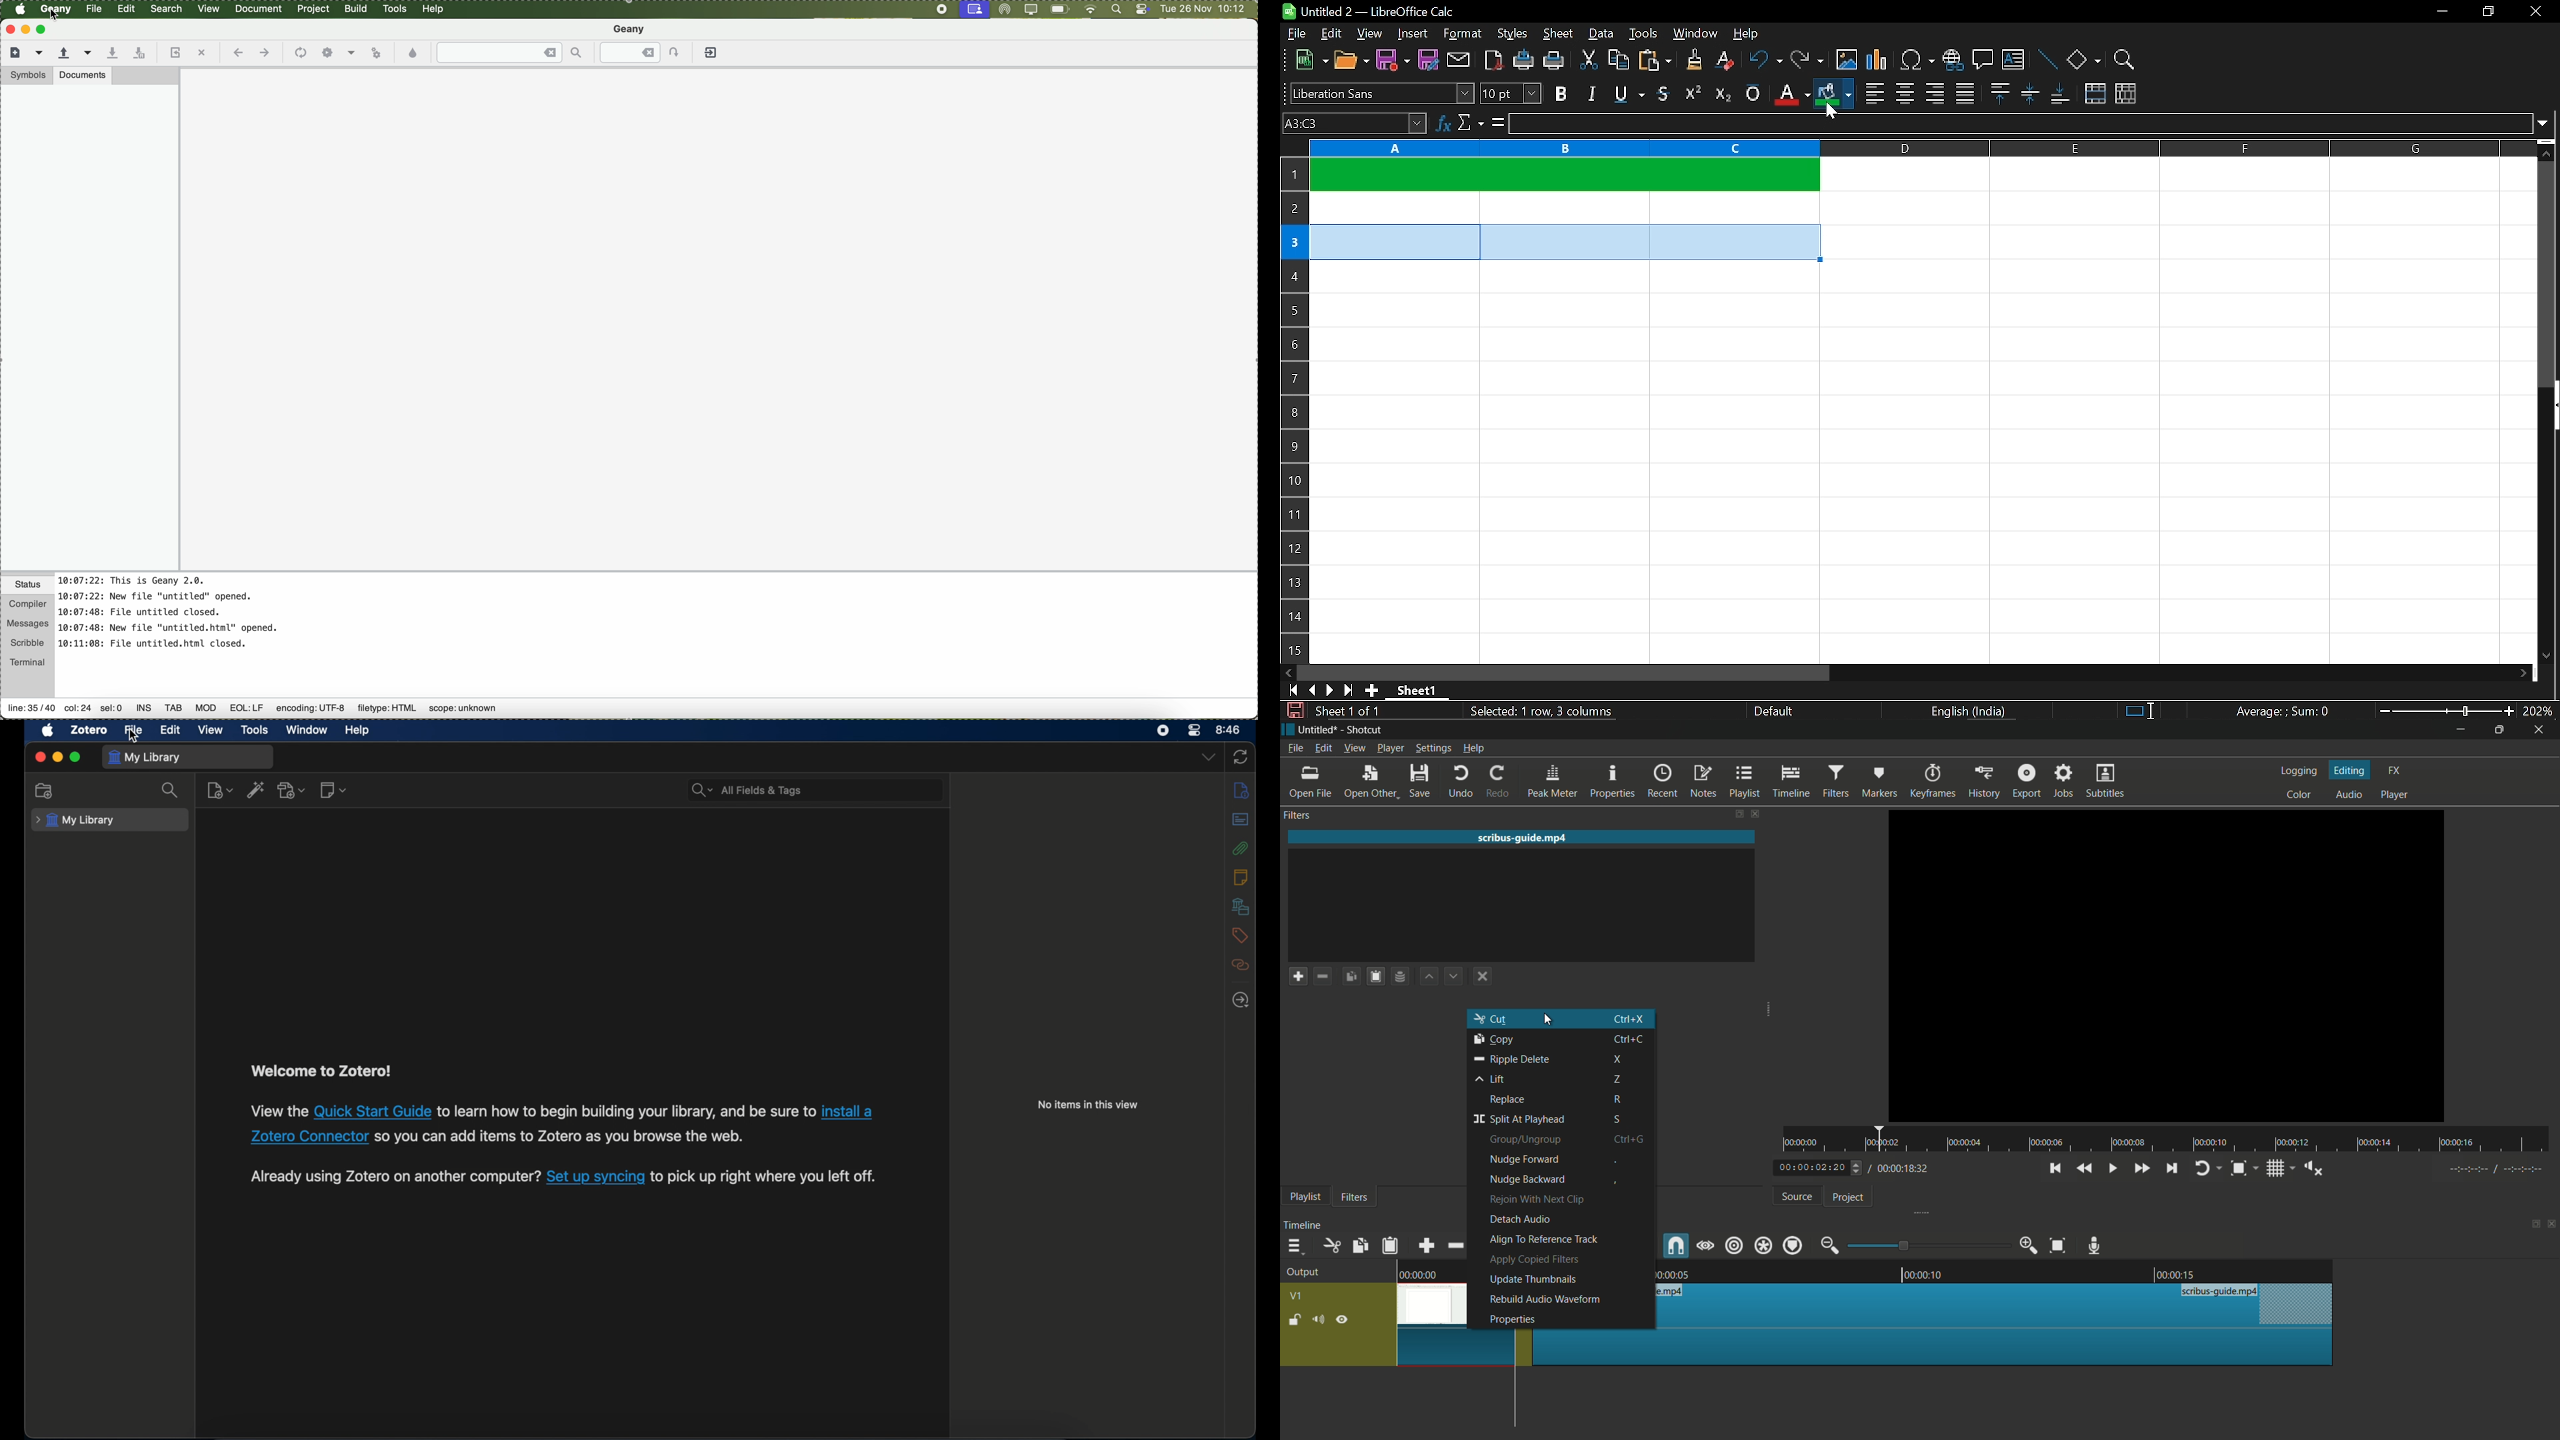 This screenshot has width=2576, height=1456. I want to click on italic, so click(1591, 93).